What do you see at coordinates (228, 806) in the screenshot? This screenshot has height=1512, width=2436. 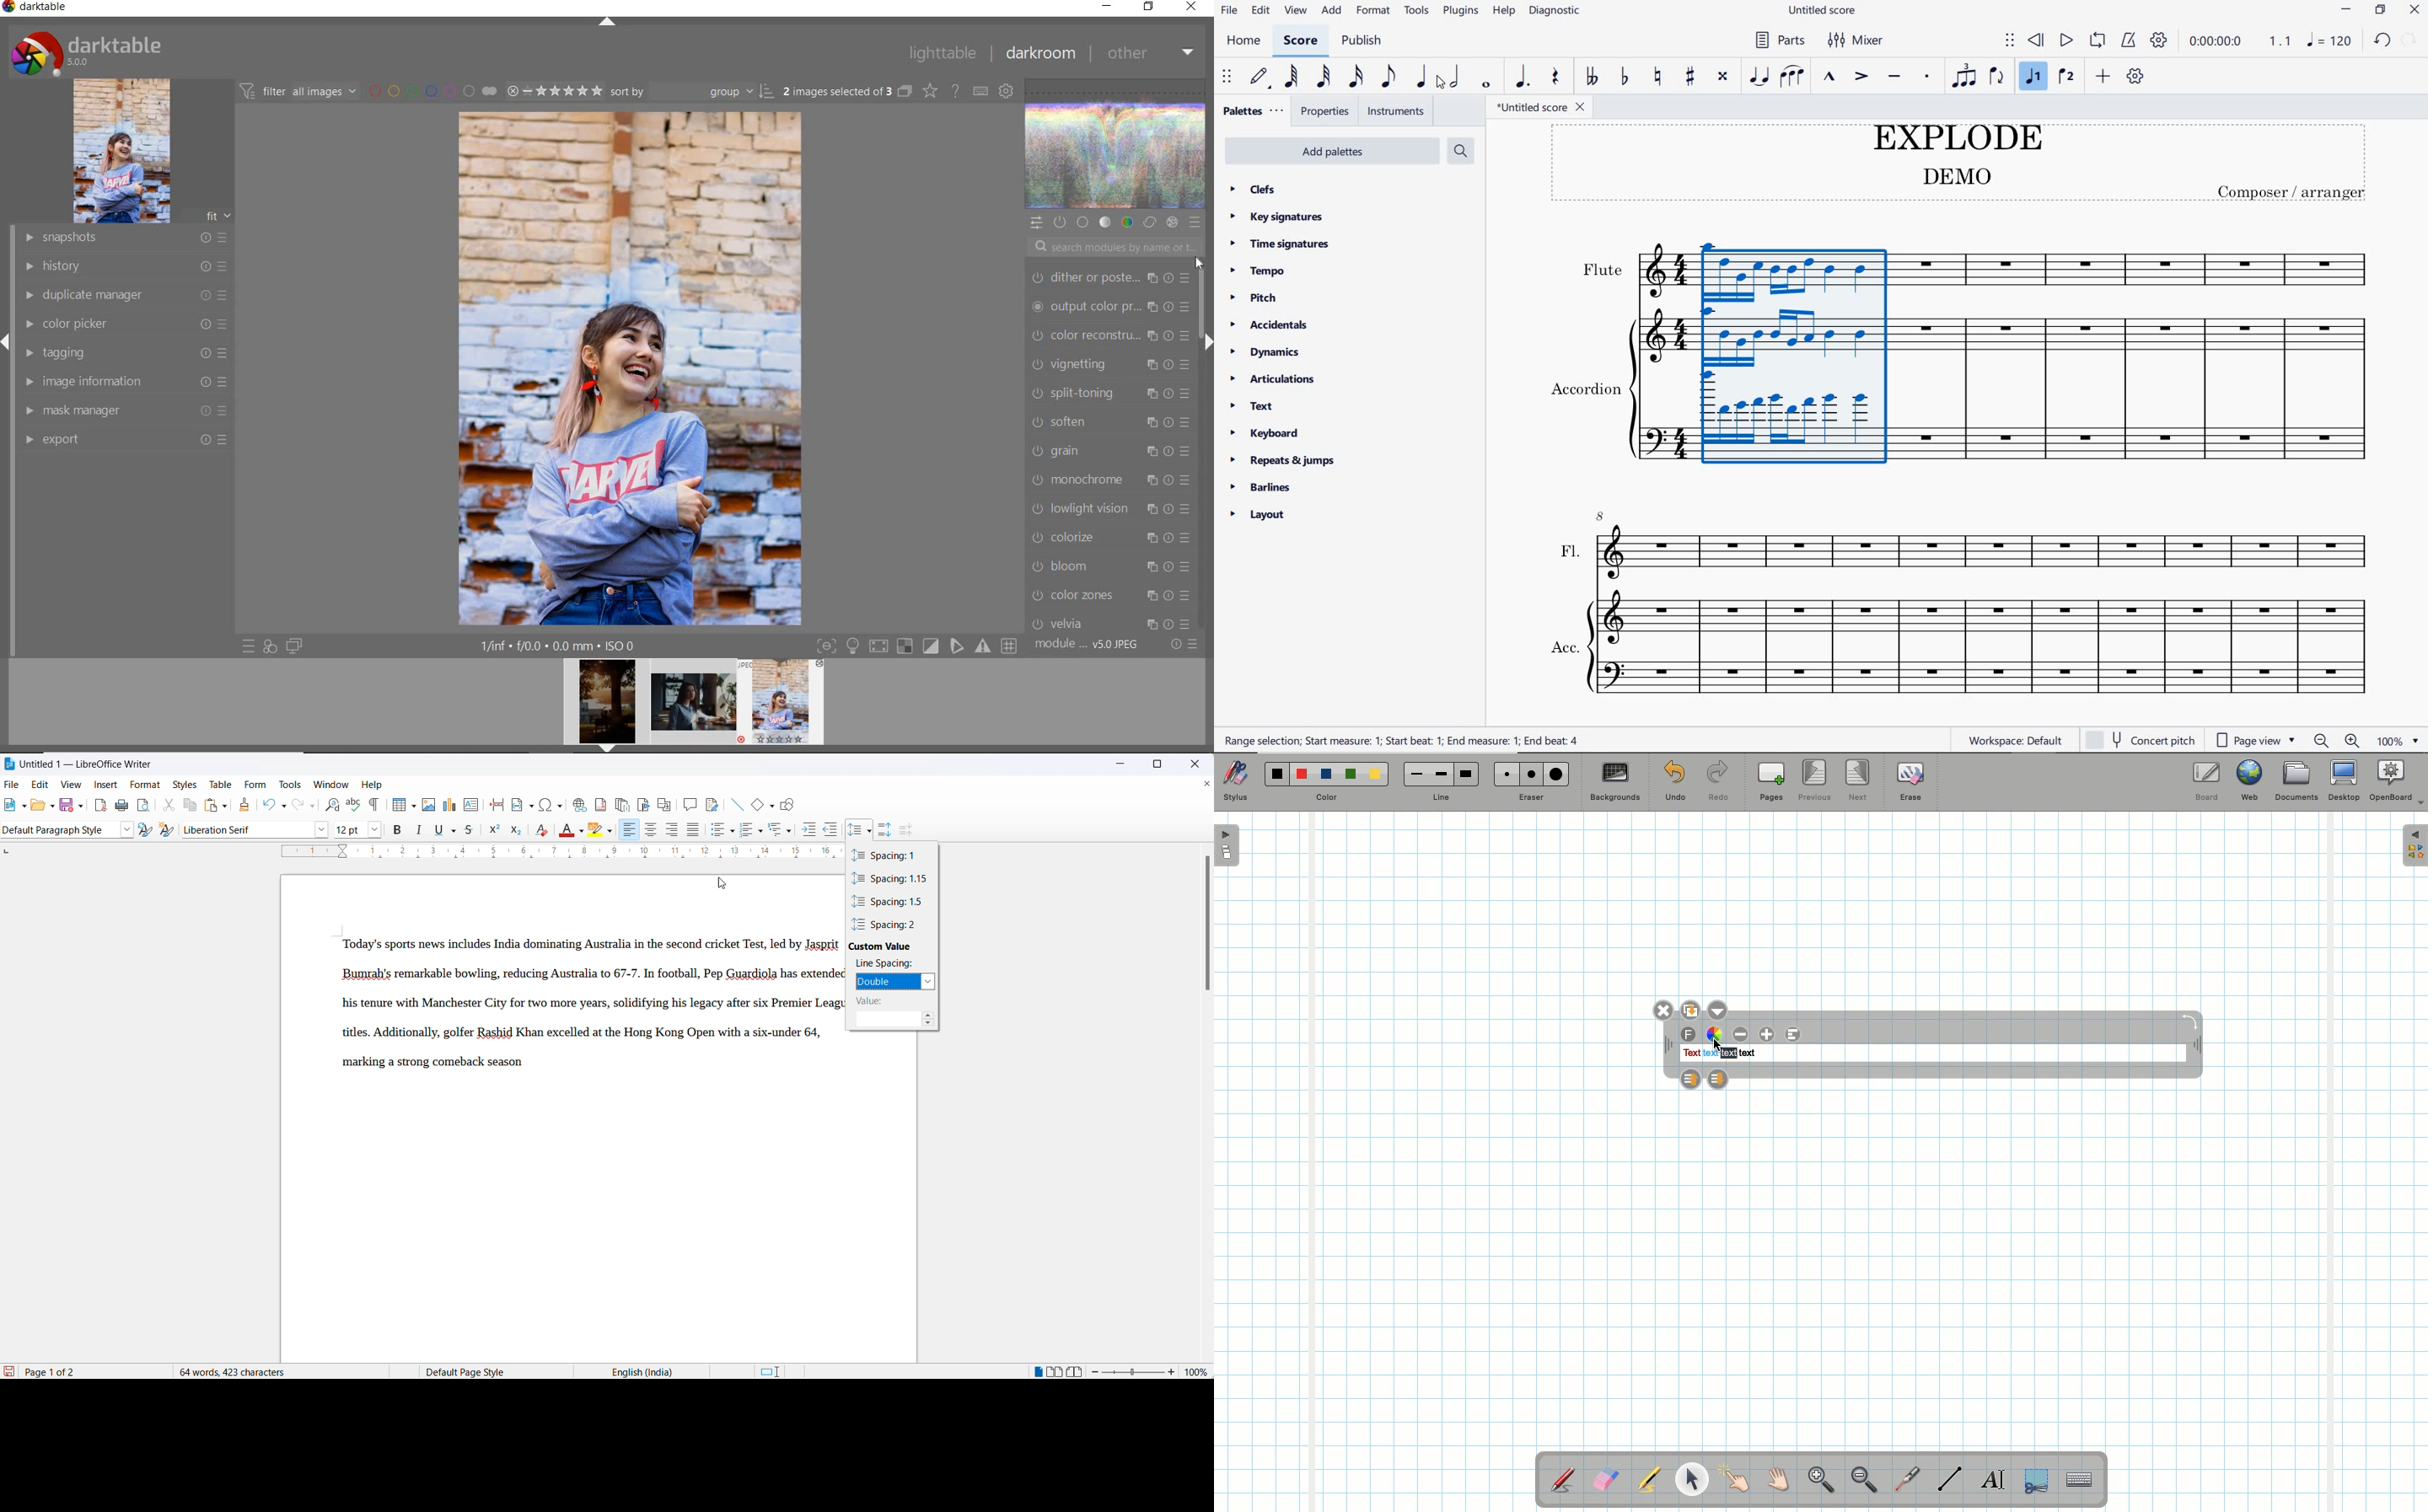 I see `paste options` at bounding box center [228, 806].